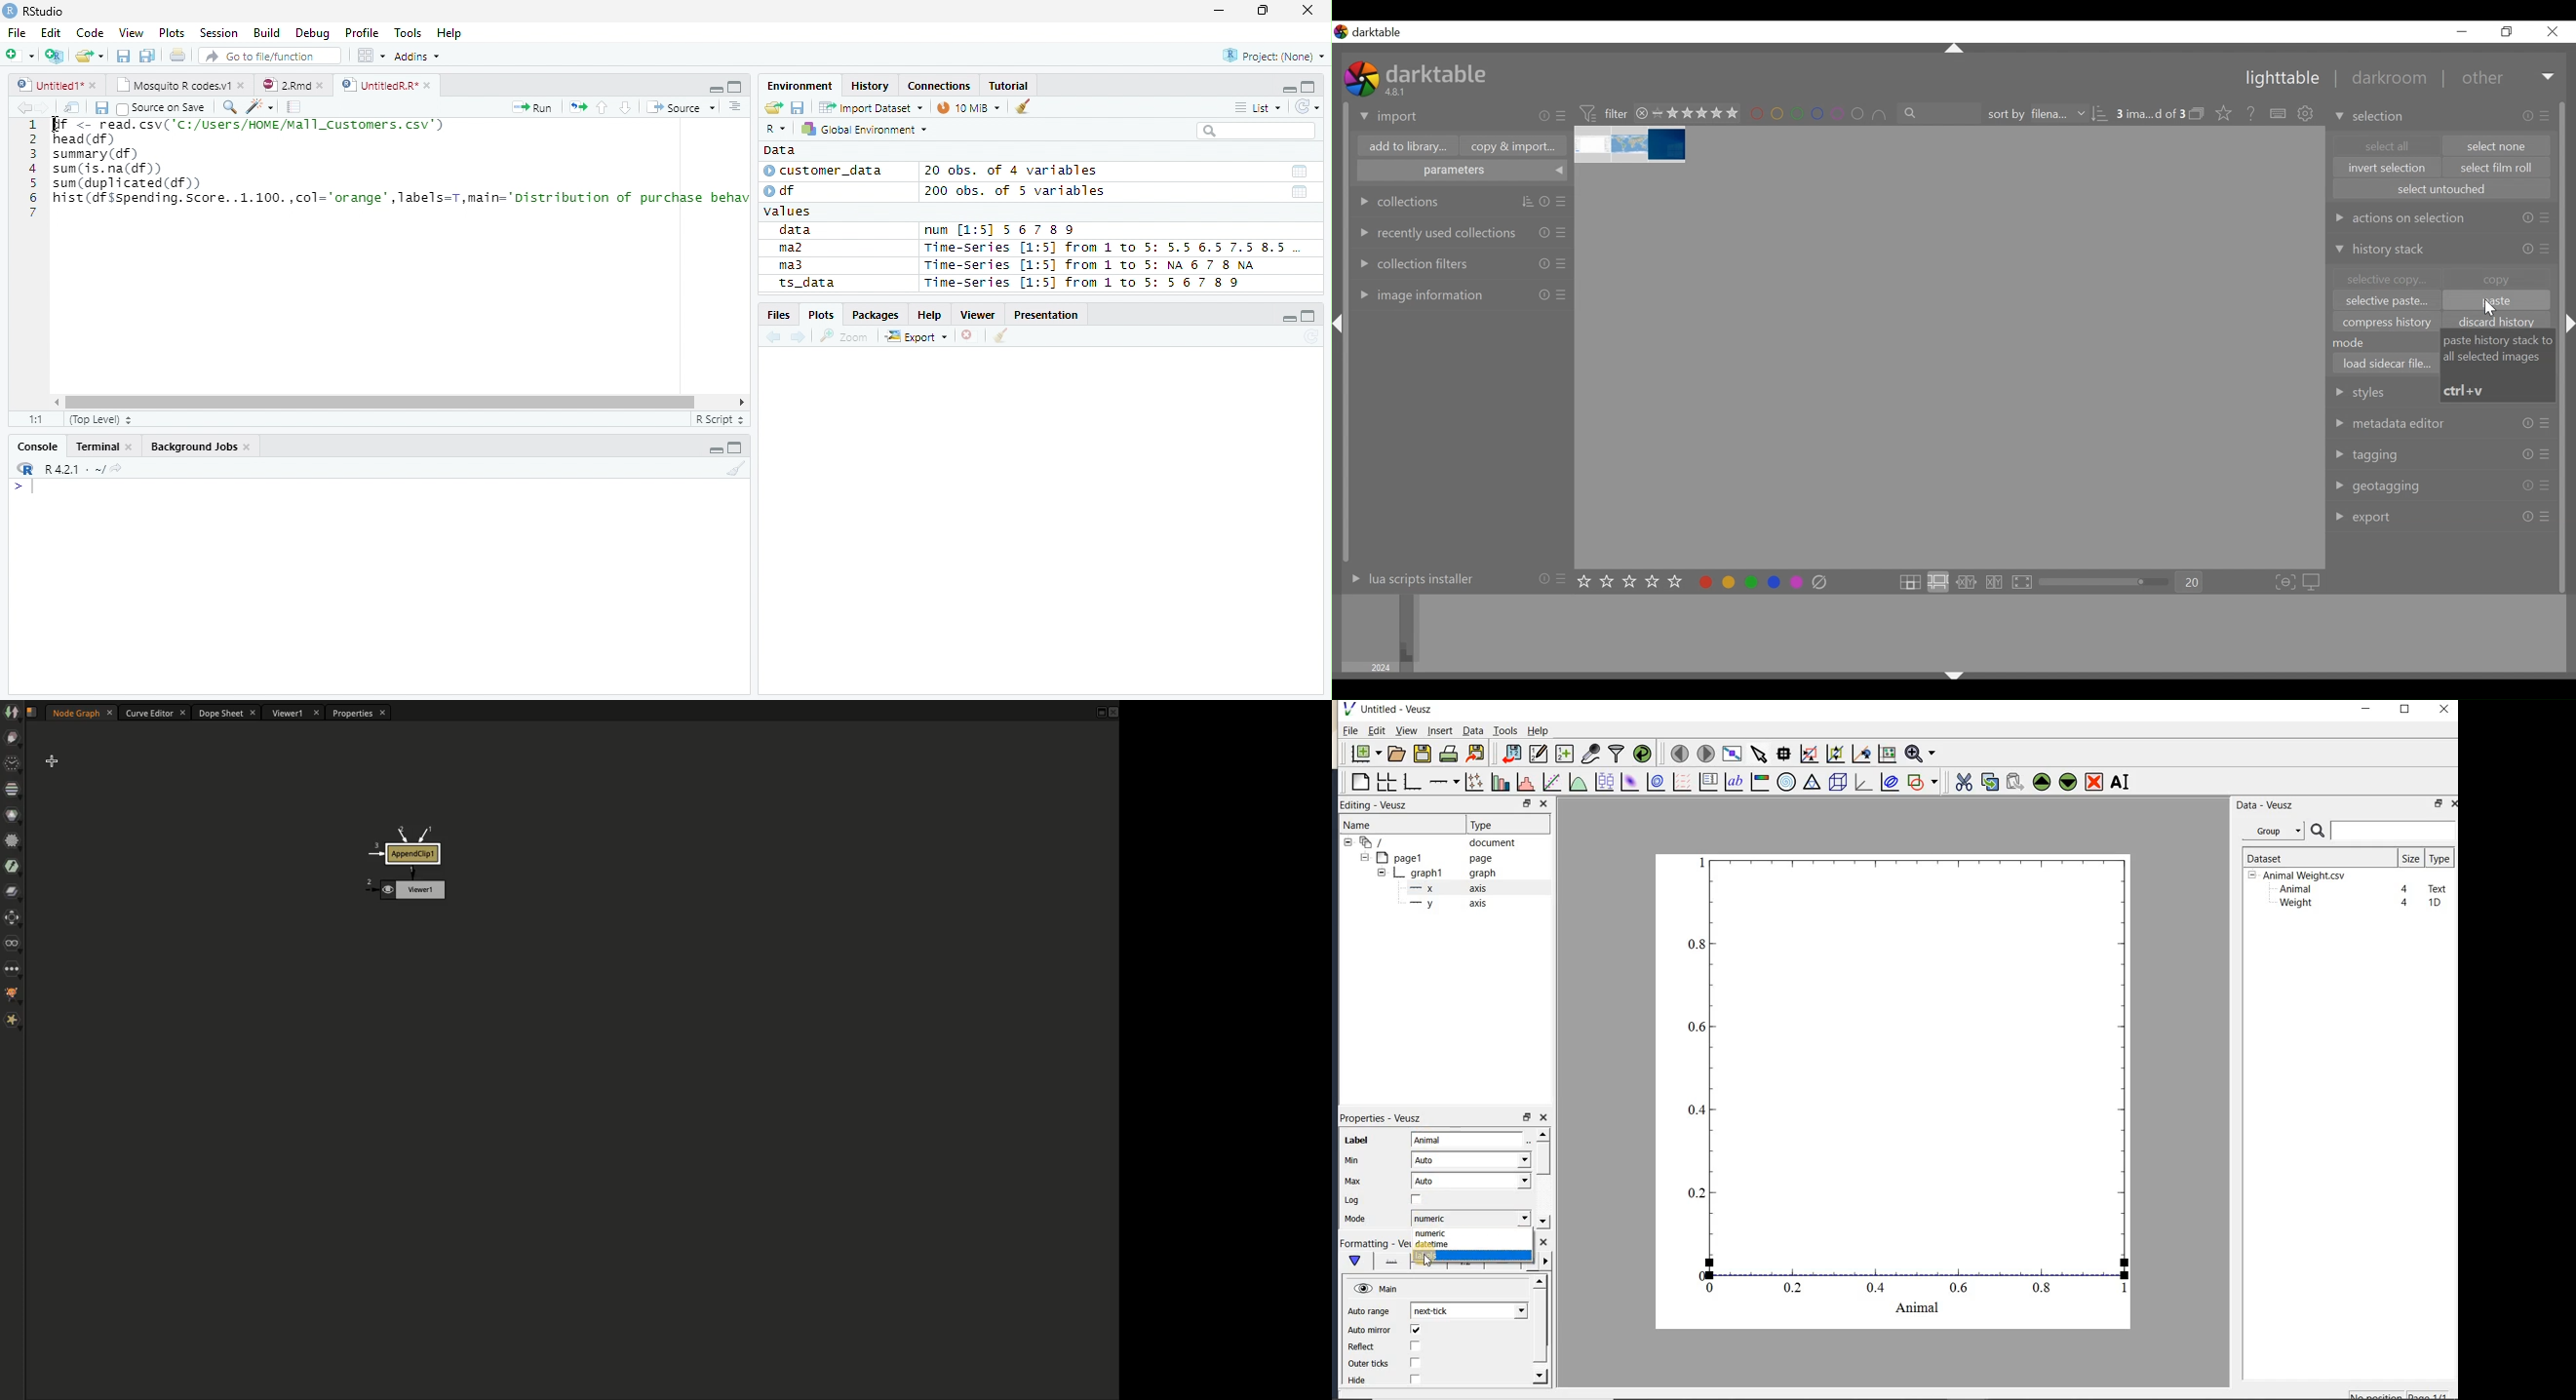 Image resolution: width=2576 pixels, height=1400 pixels. I want to click on Code, so click(92, 33).